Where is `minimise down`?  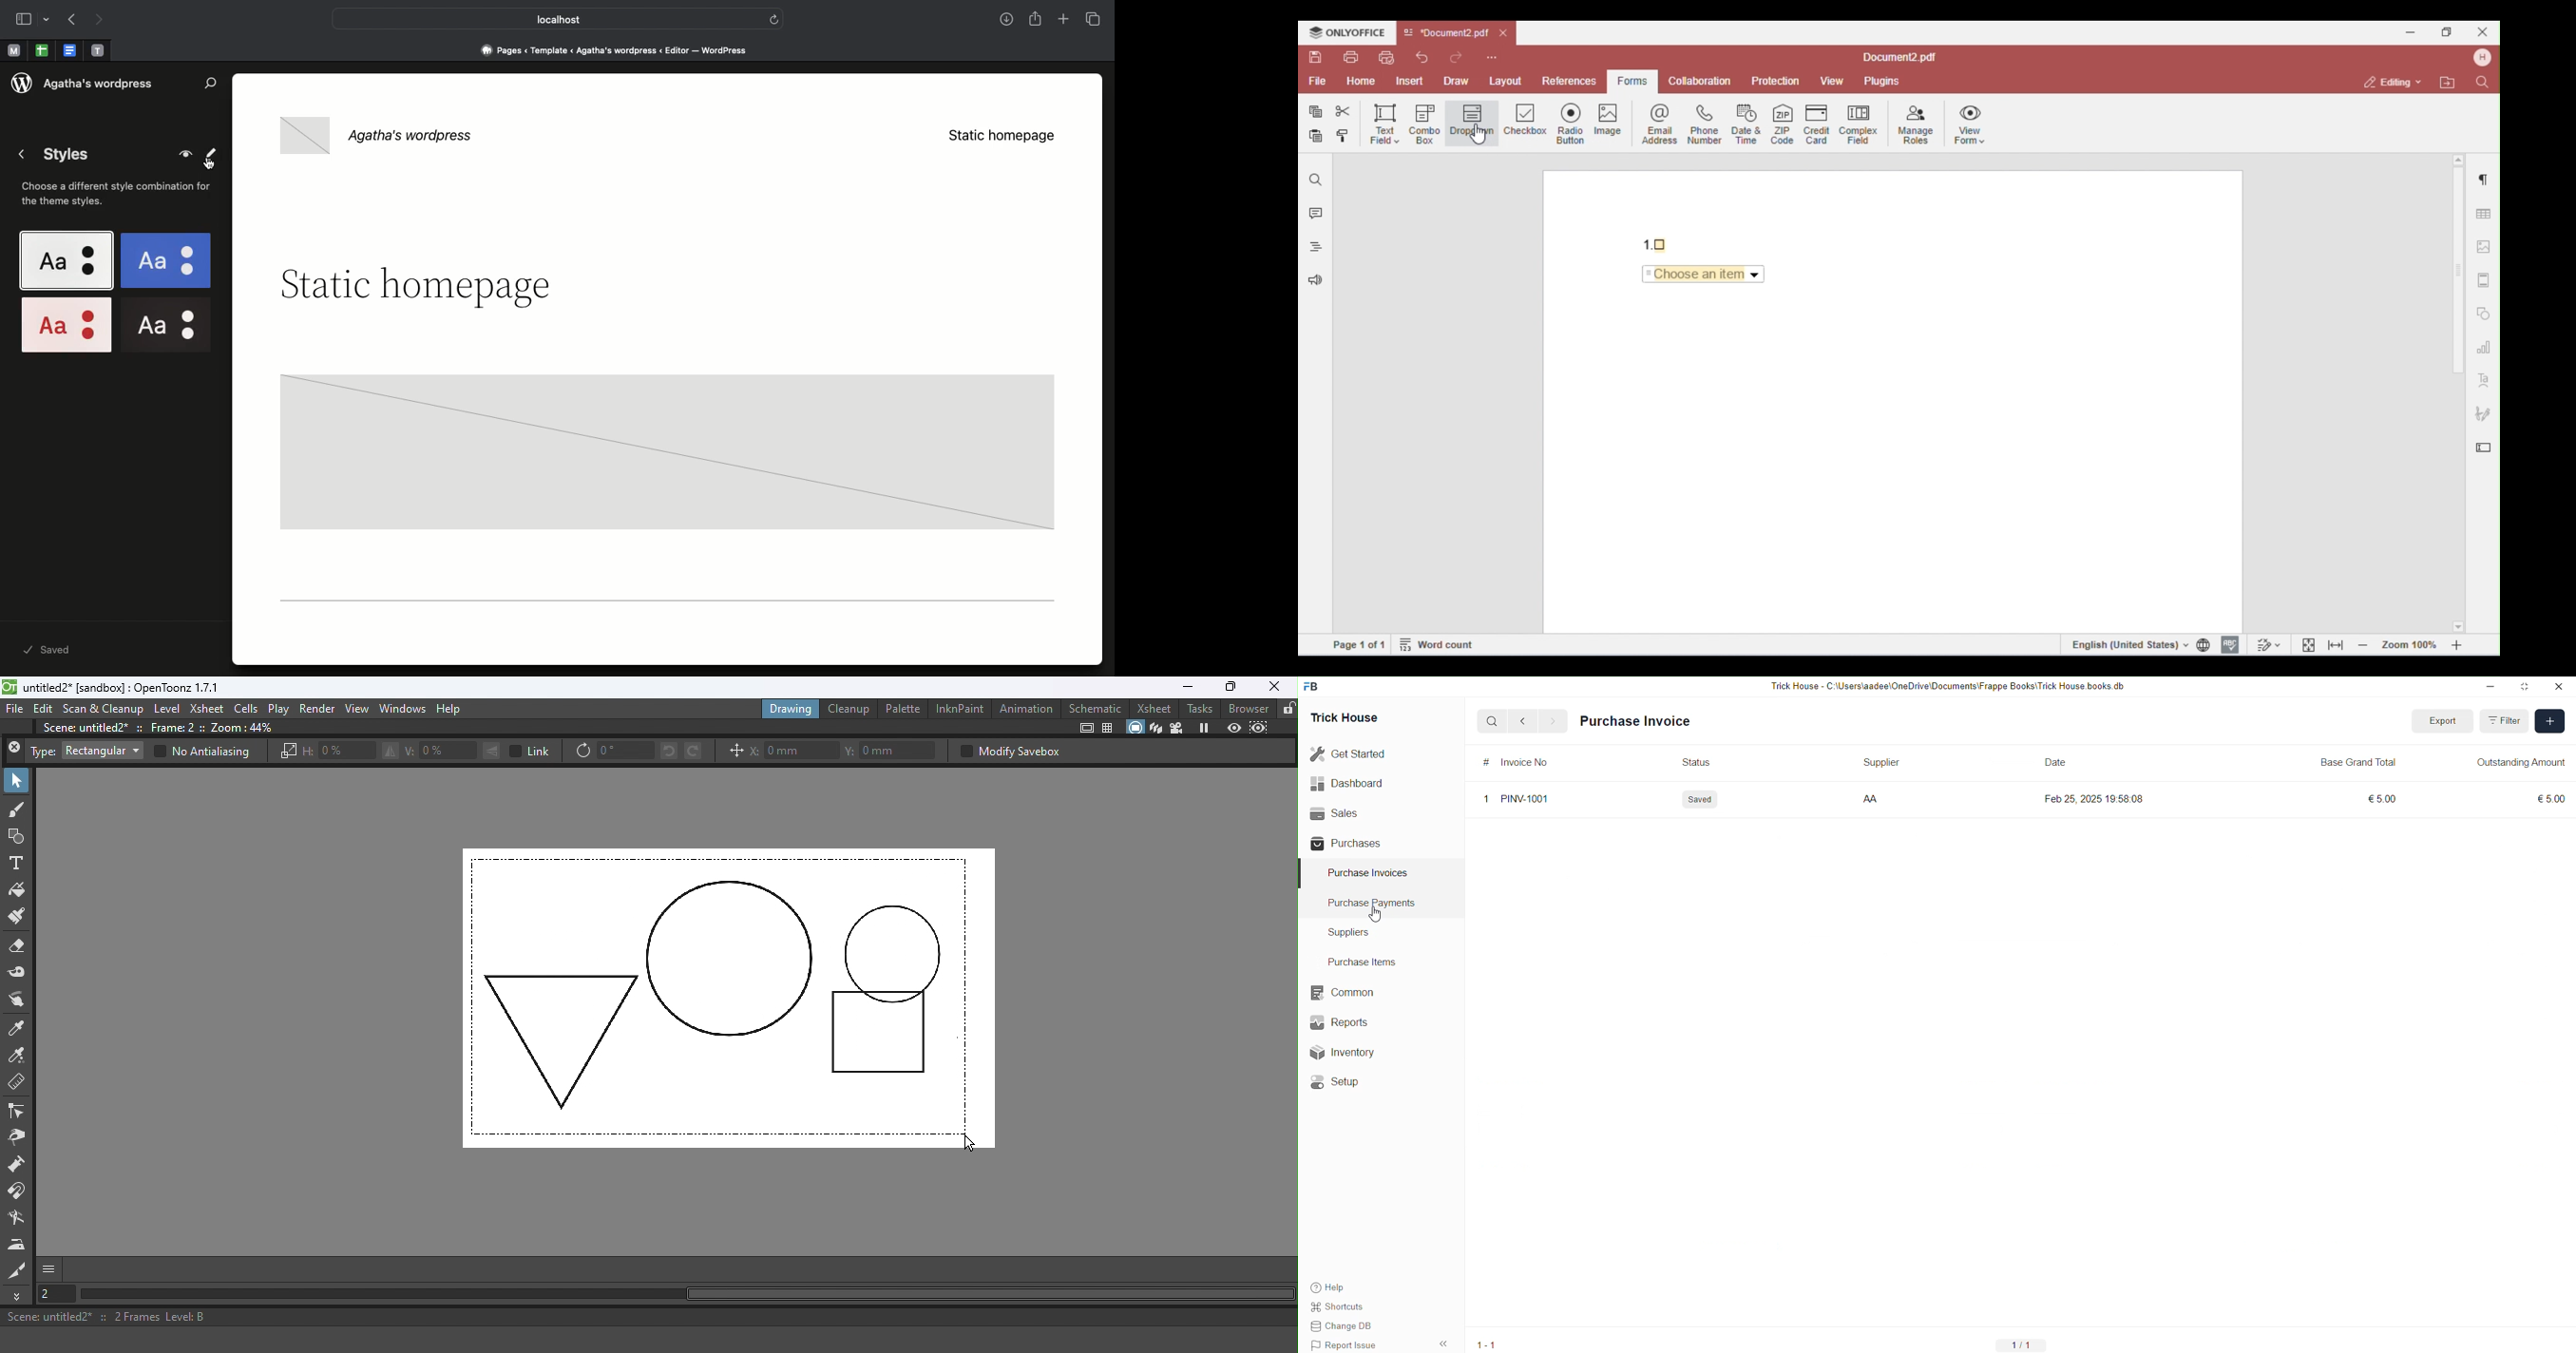
minimise down is located at coordinates (2489, 686).